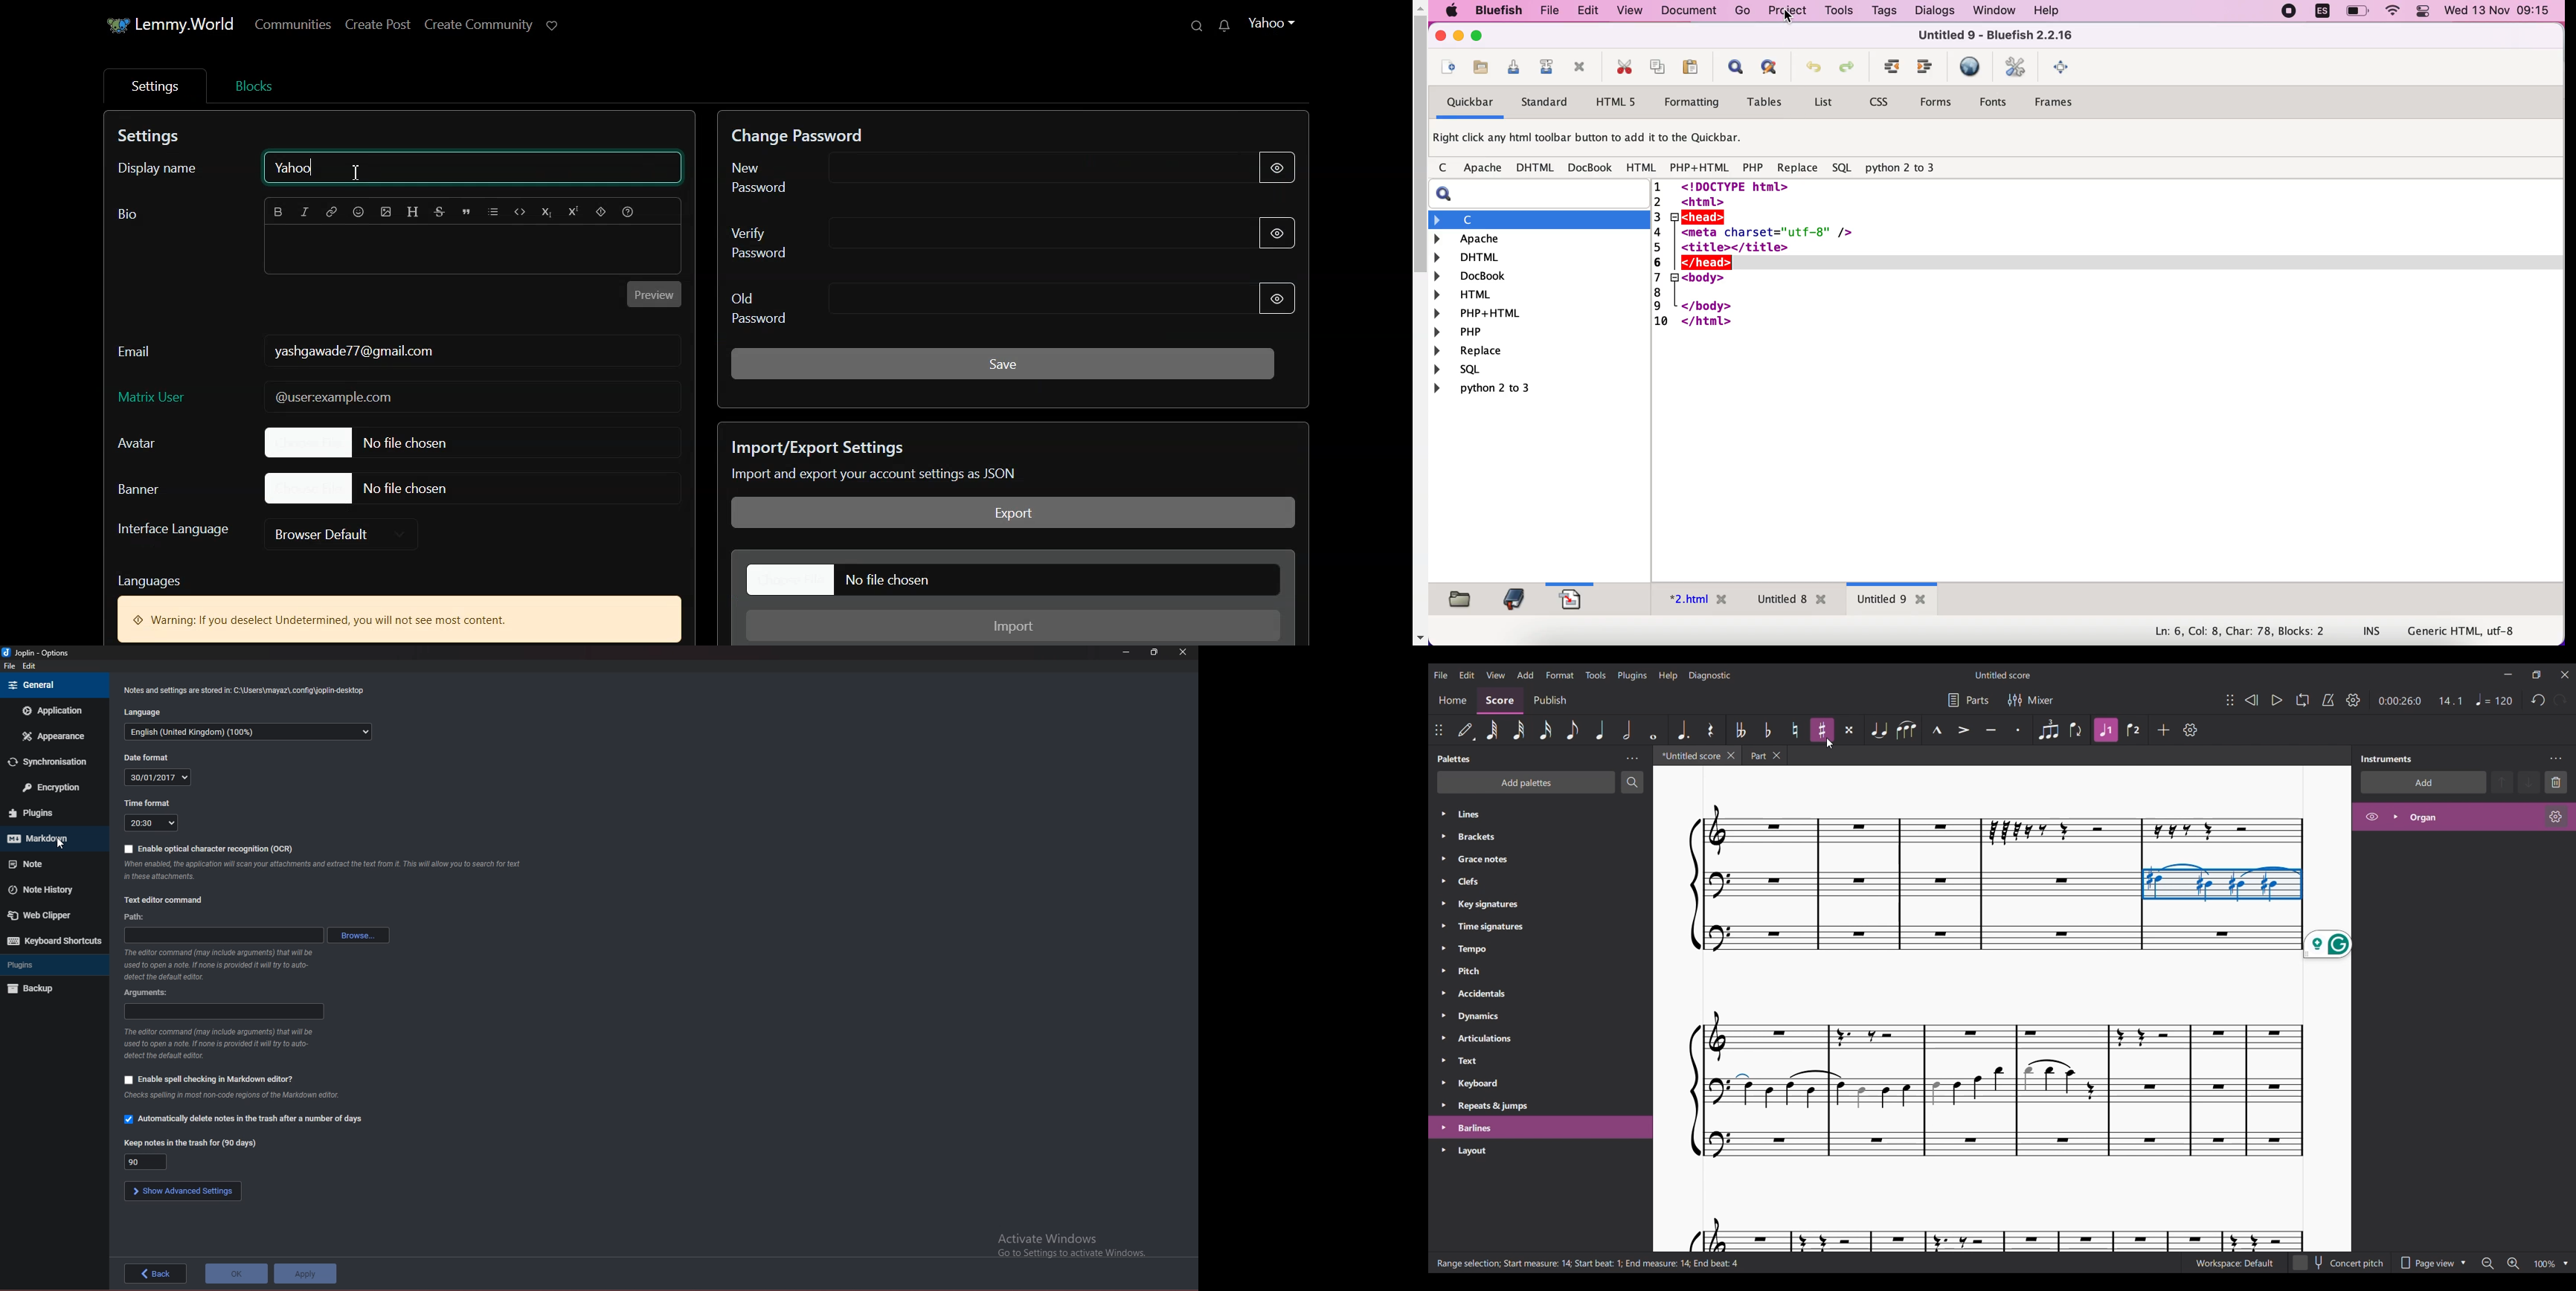 The width and height of the screenshot is (2576, 1316). What do you see at coordinates (325, 870) in the screenshot?
I see `info` at bounding box center [325, 870].